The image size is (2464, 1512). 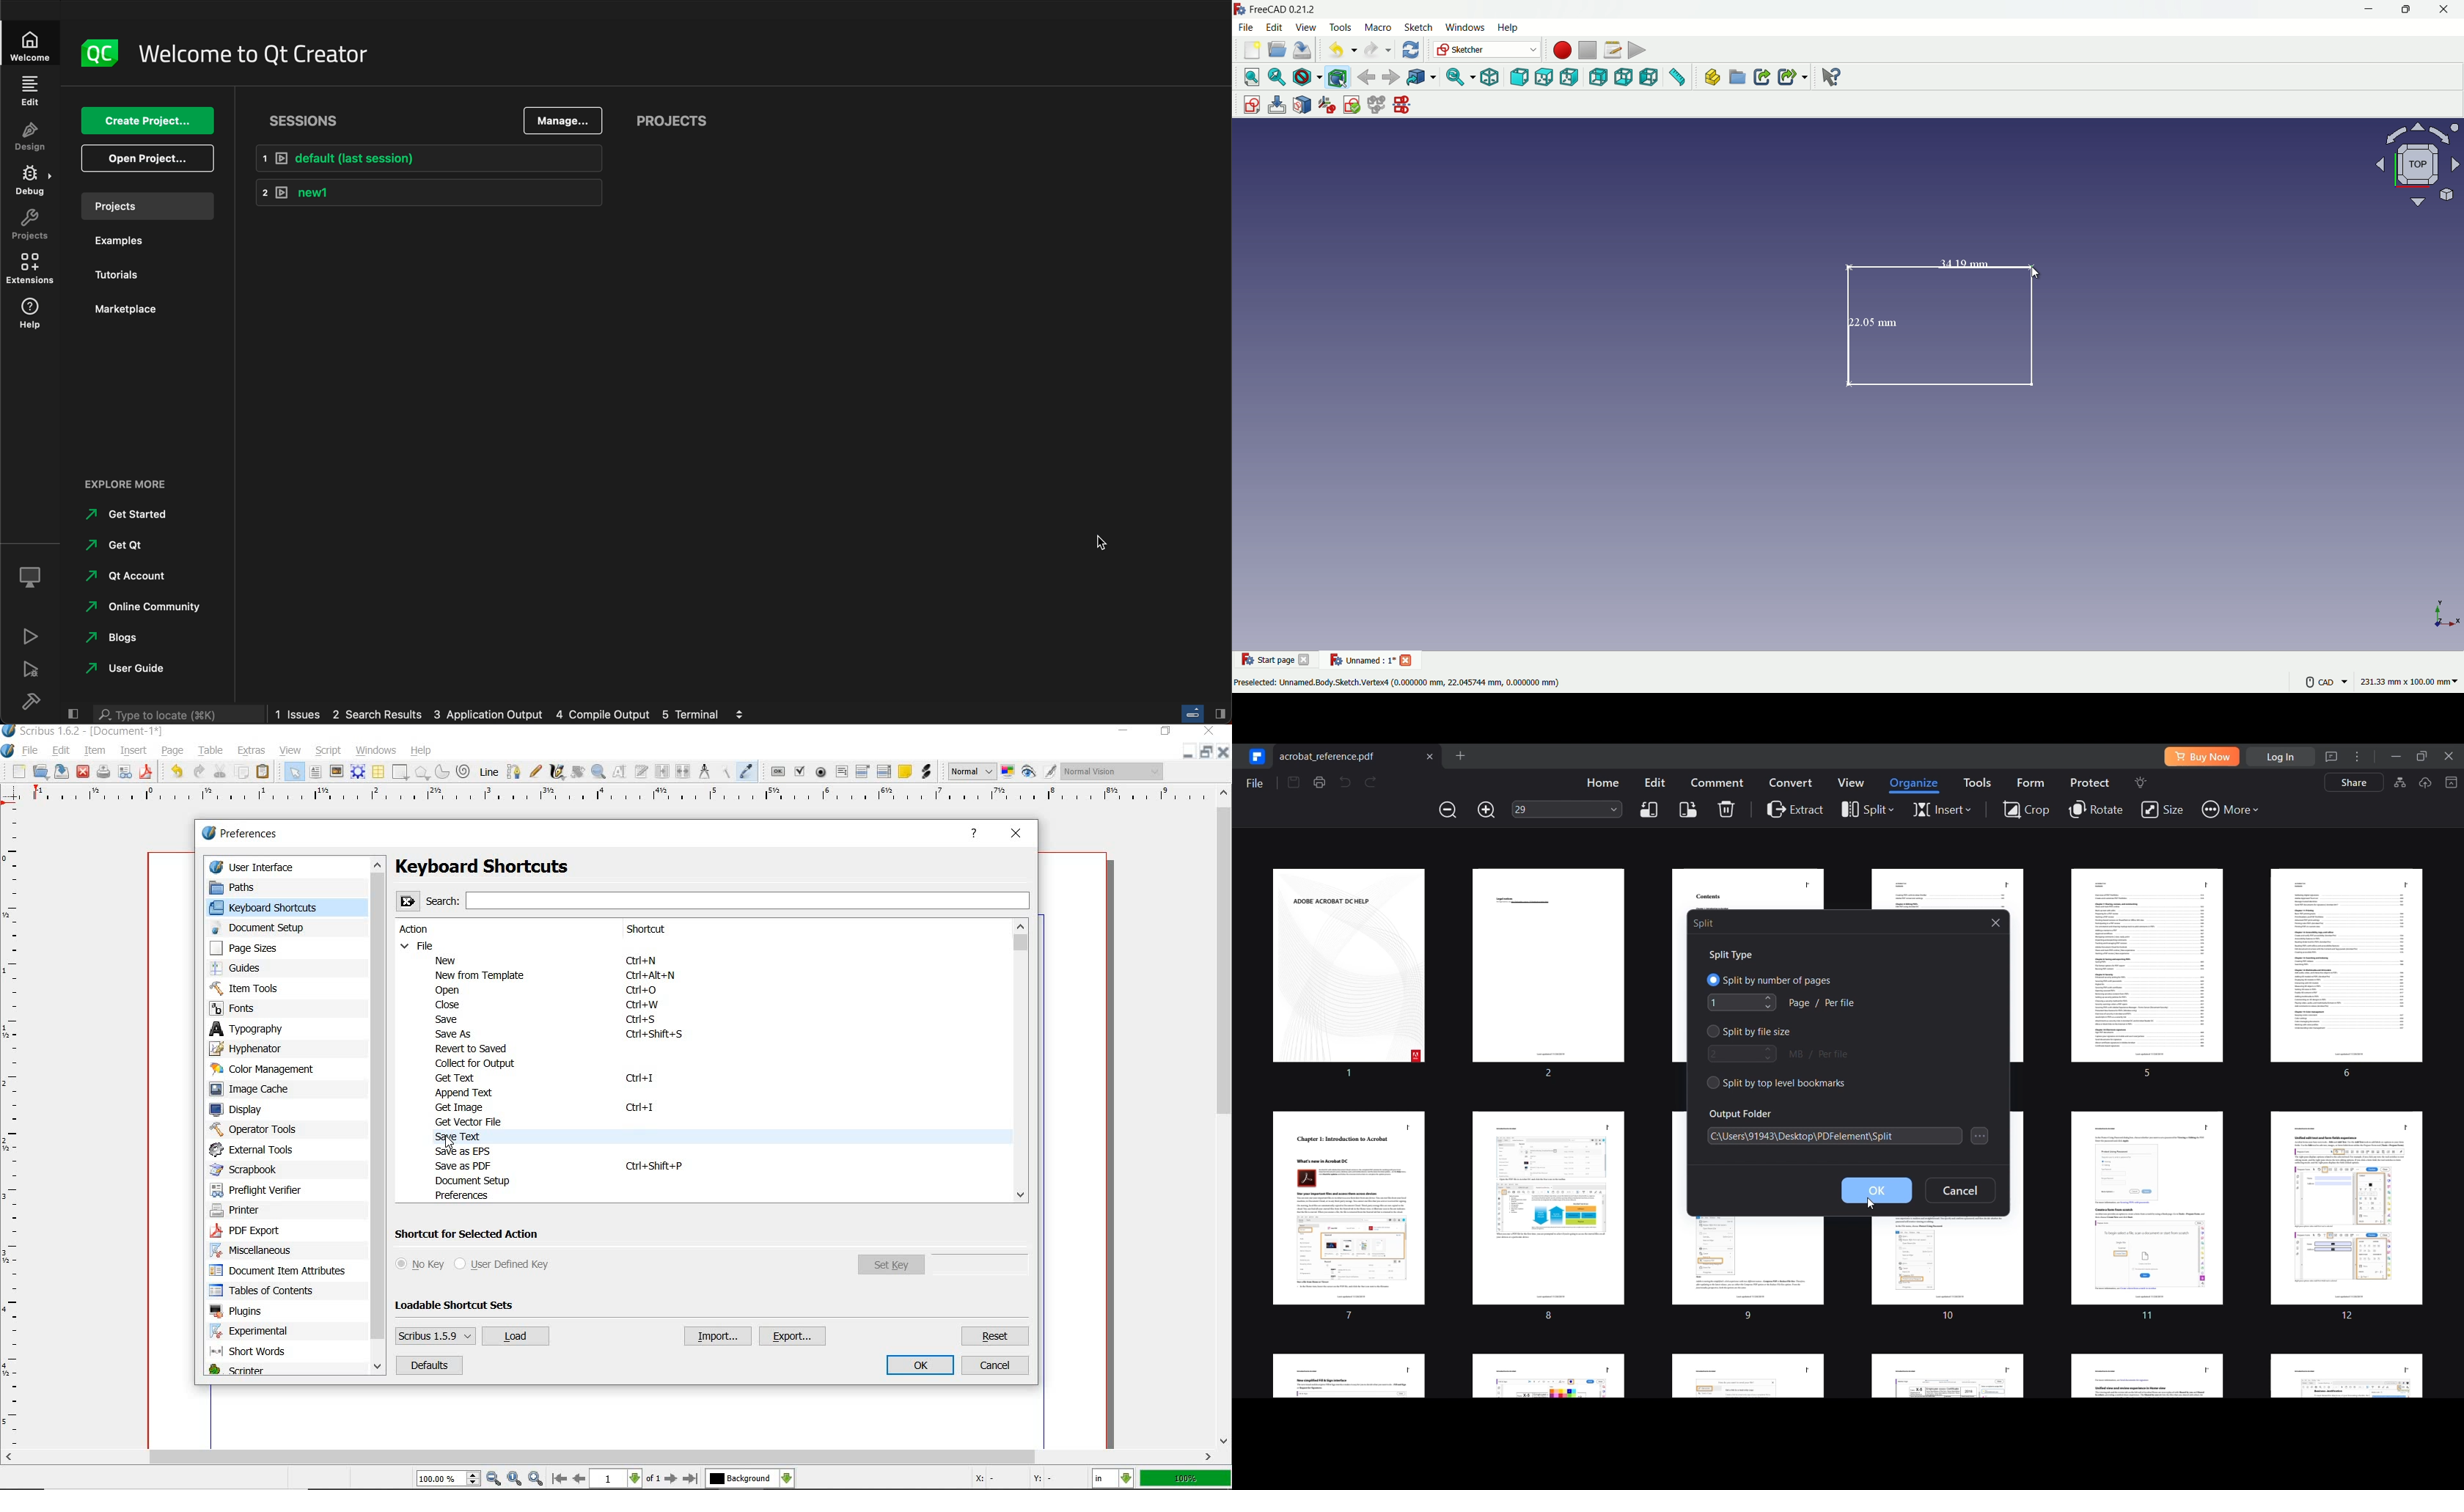 I want to click on help menu, so click(x=1509, y=28).